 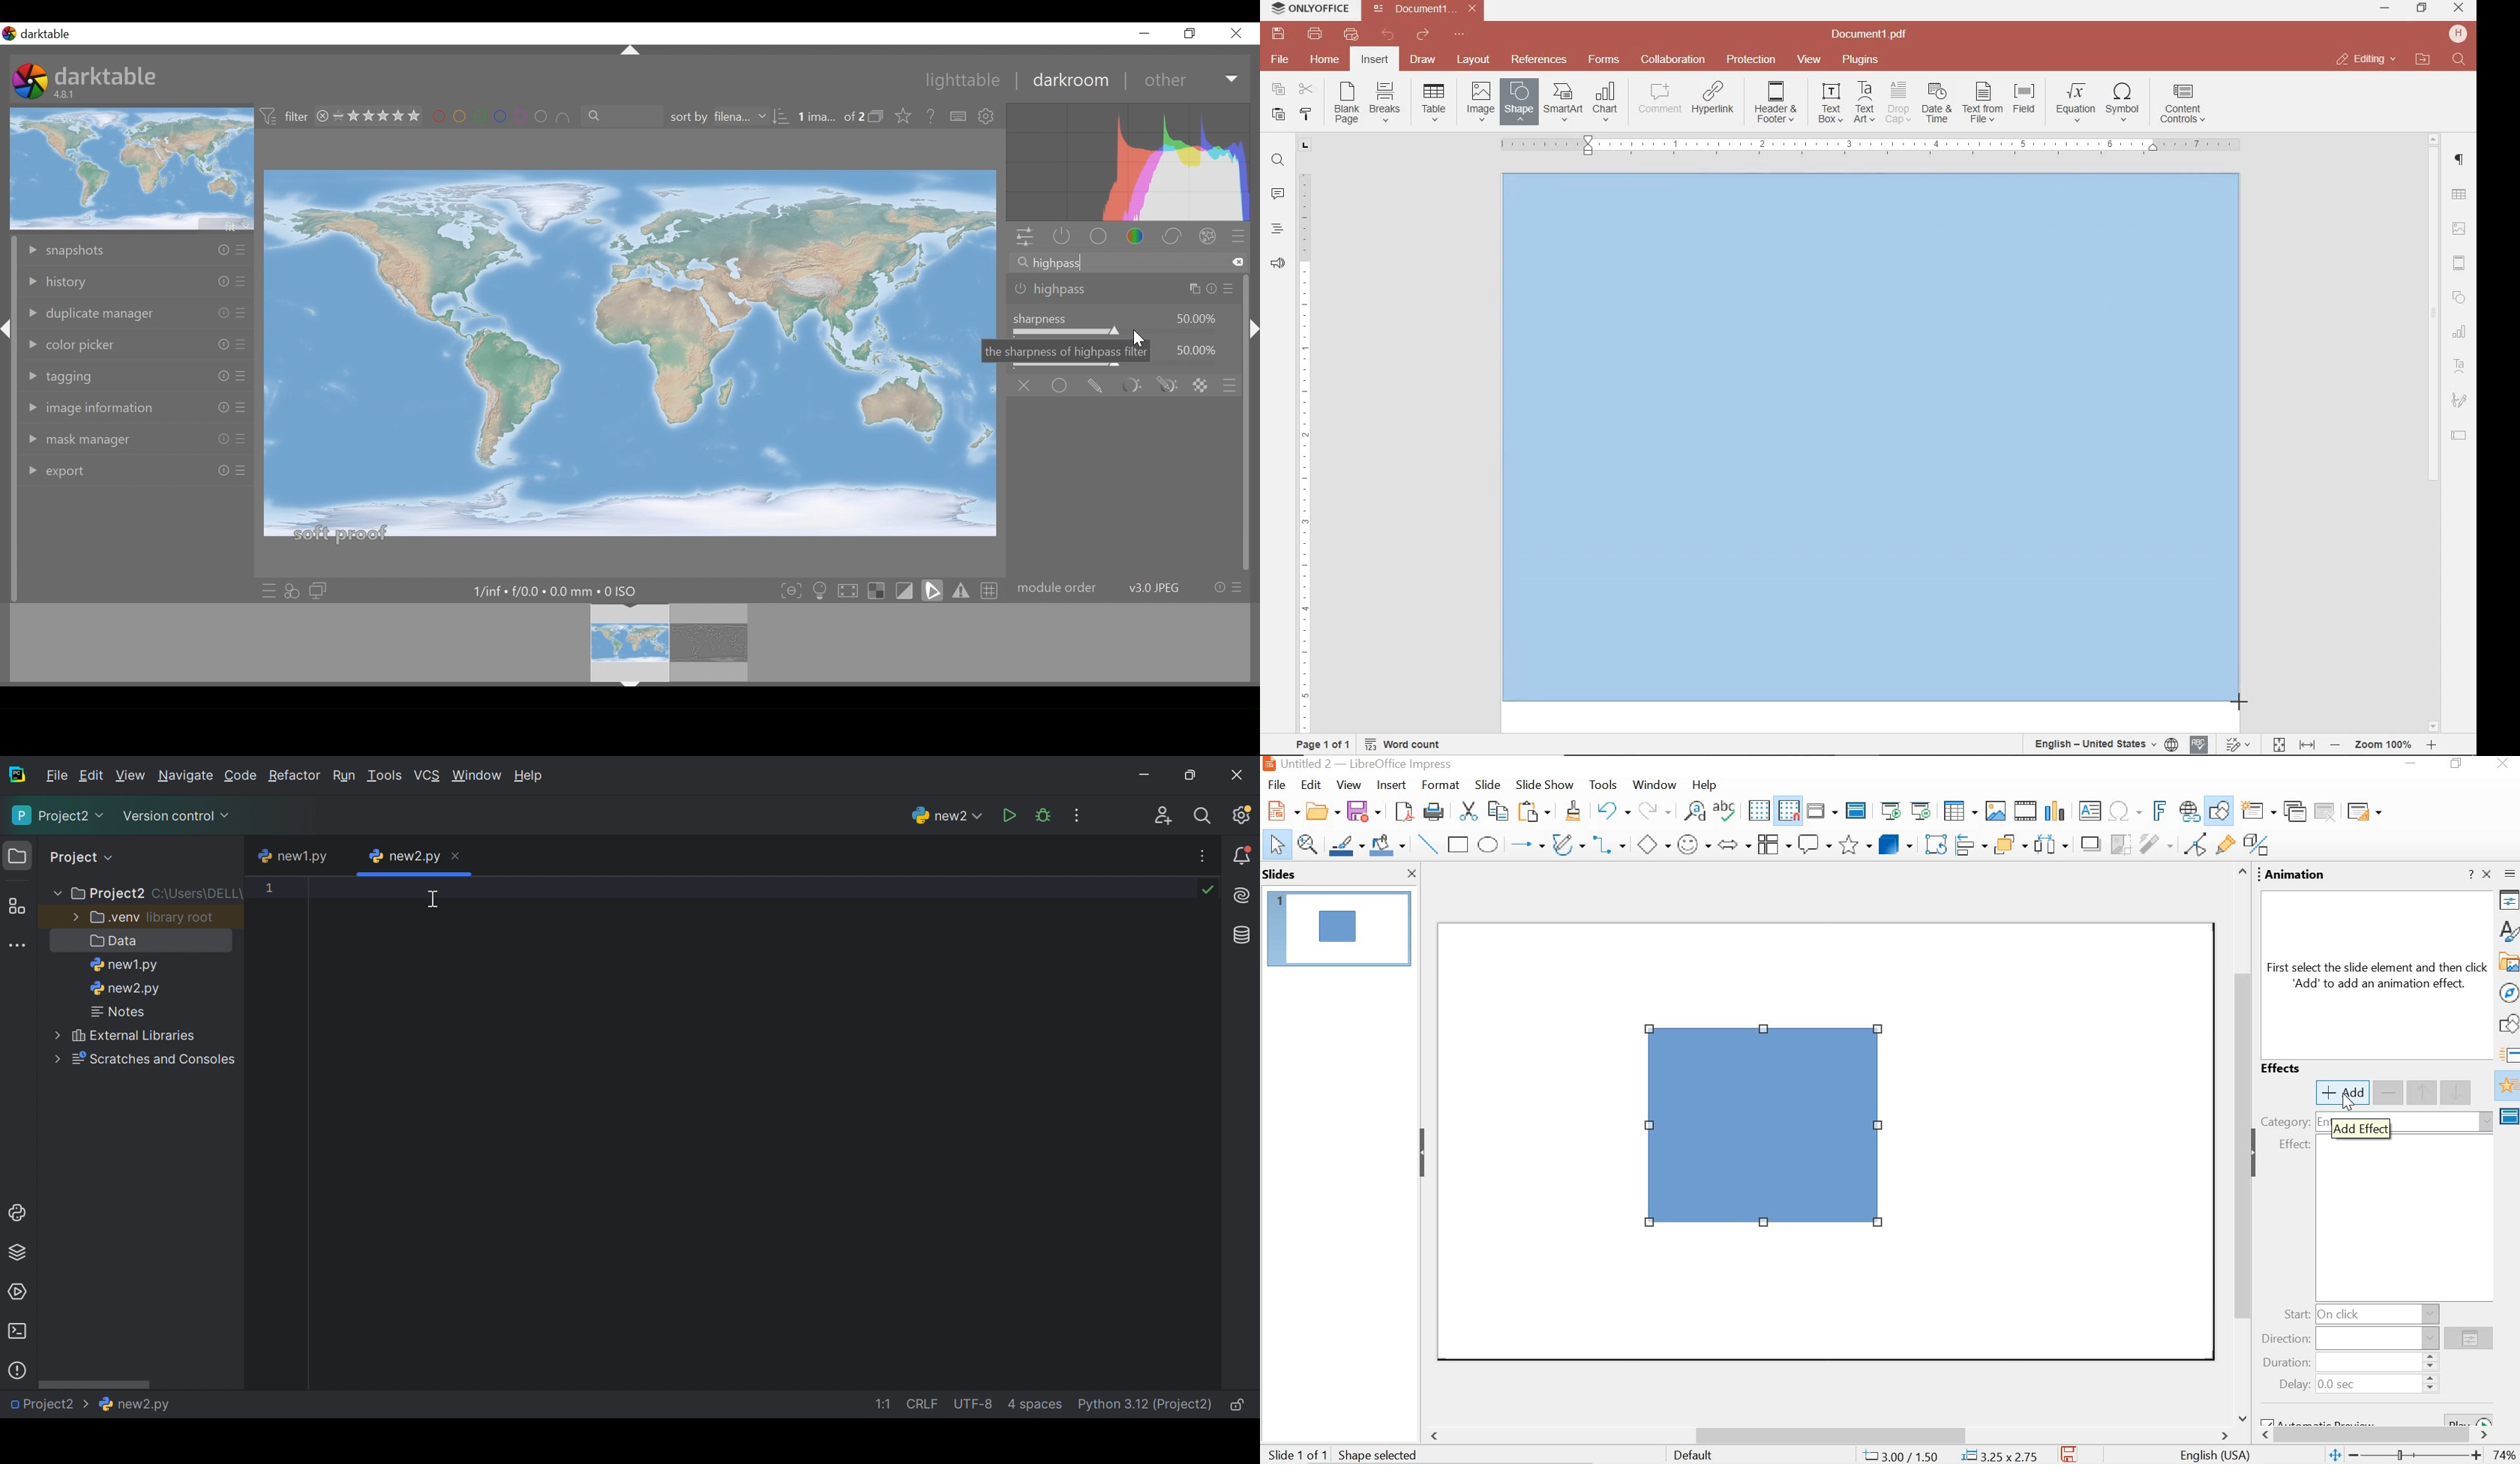 I want to click on restore down, so click(x=2460, y=764).